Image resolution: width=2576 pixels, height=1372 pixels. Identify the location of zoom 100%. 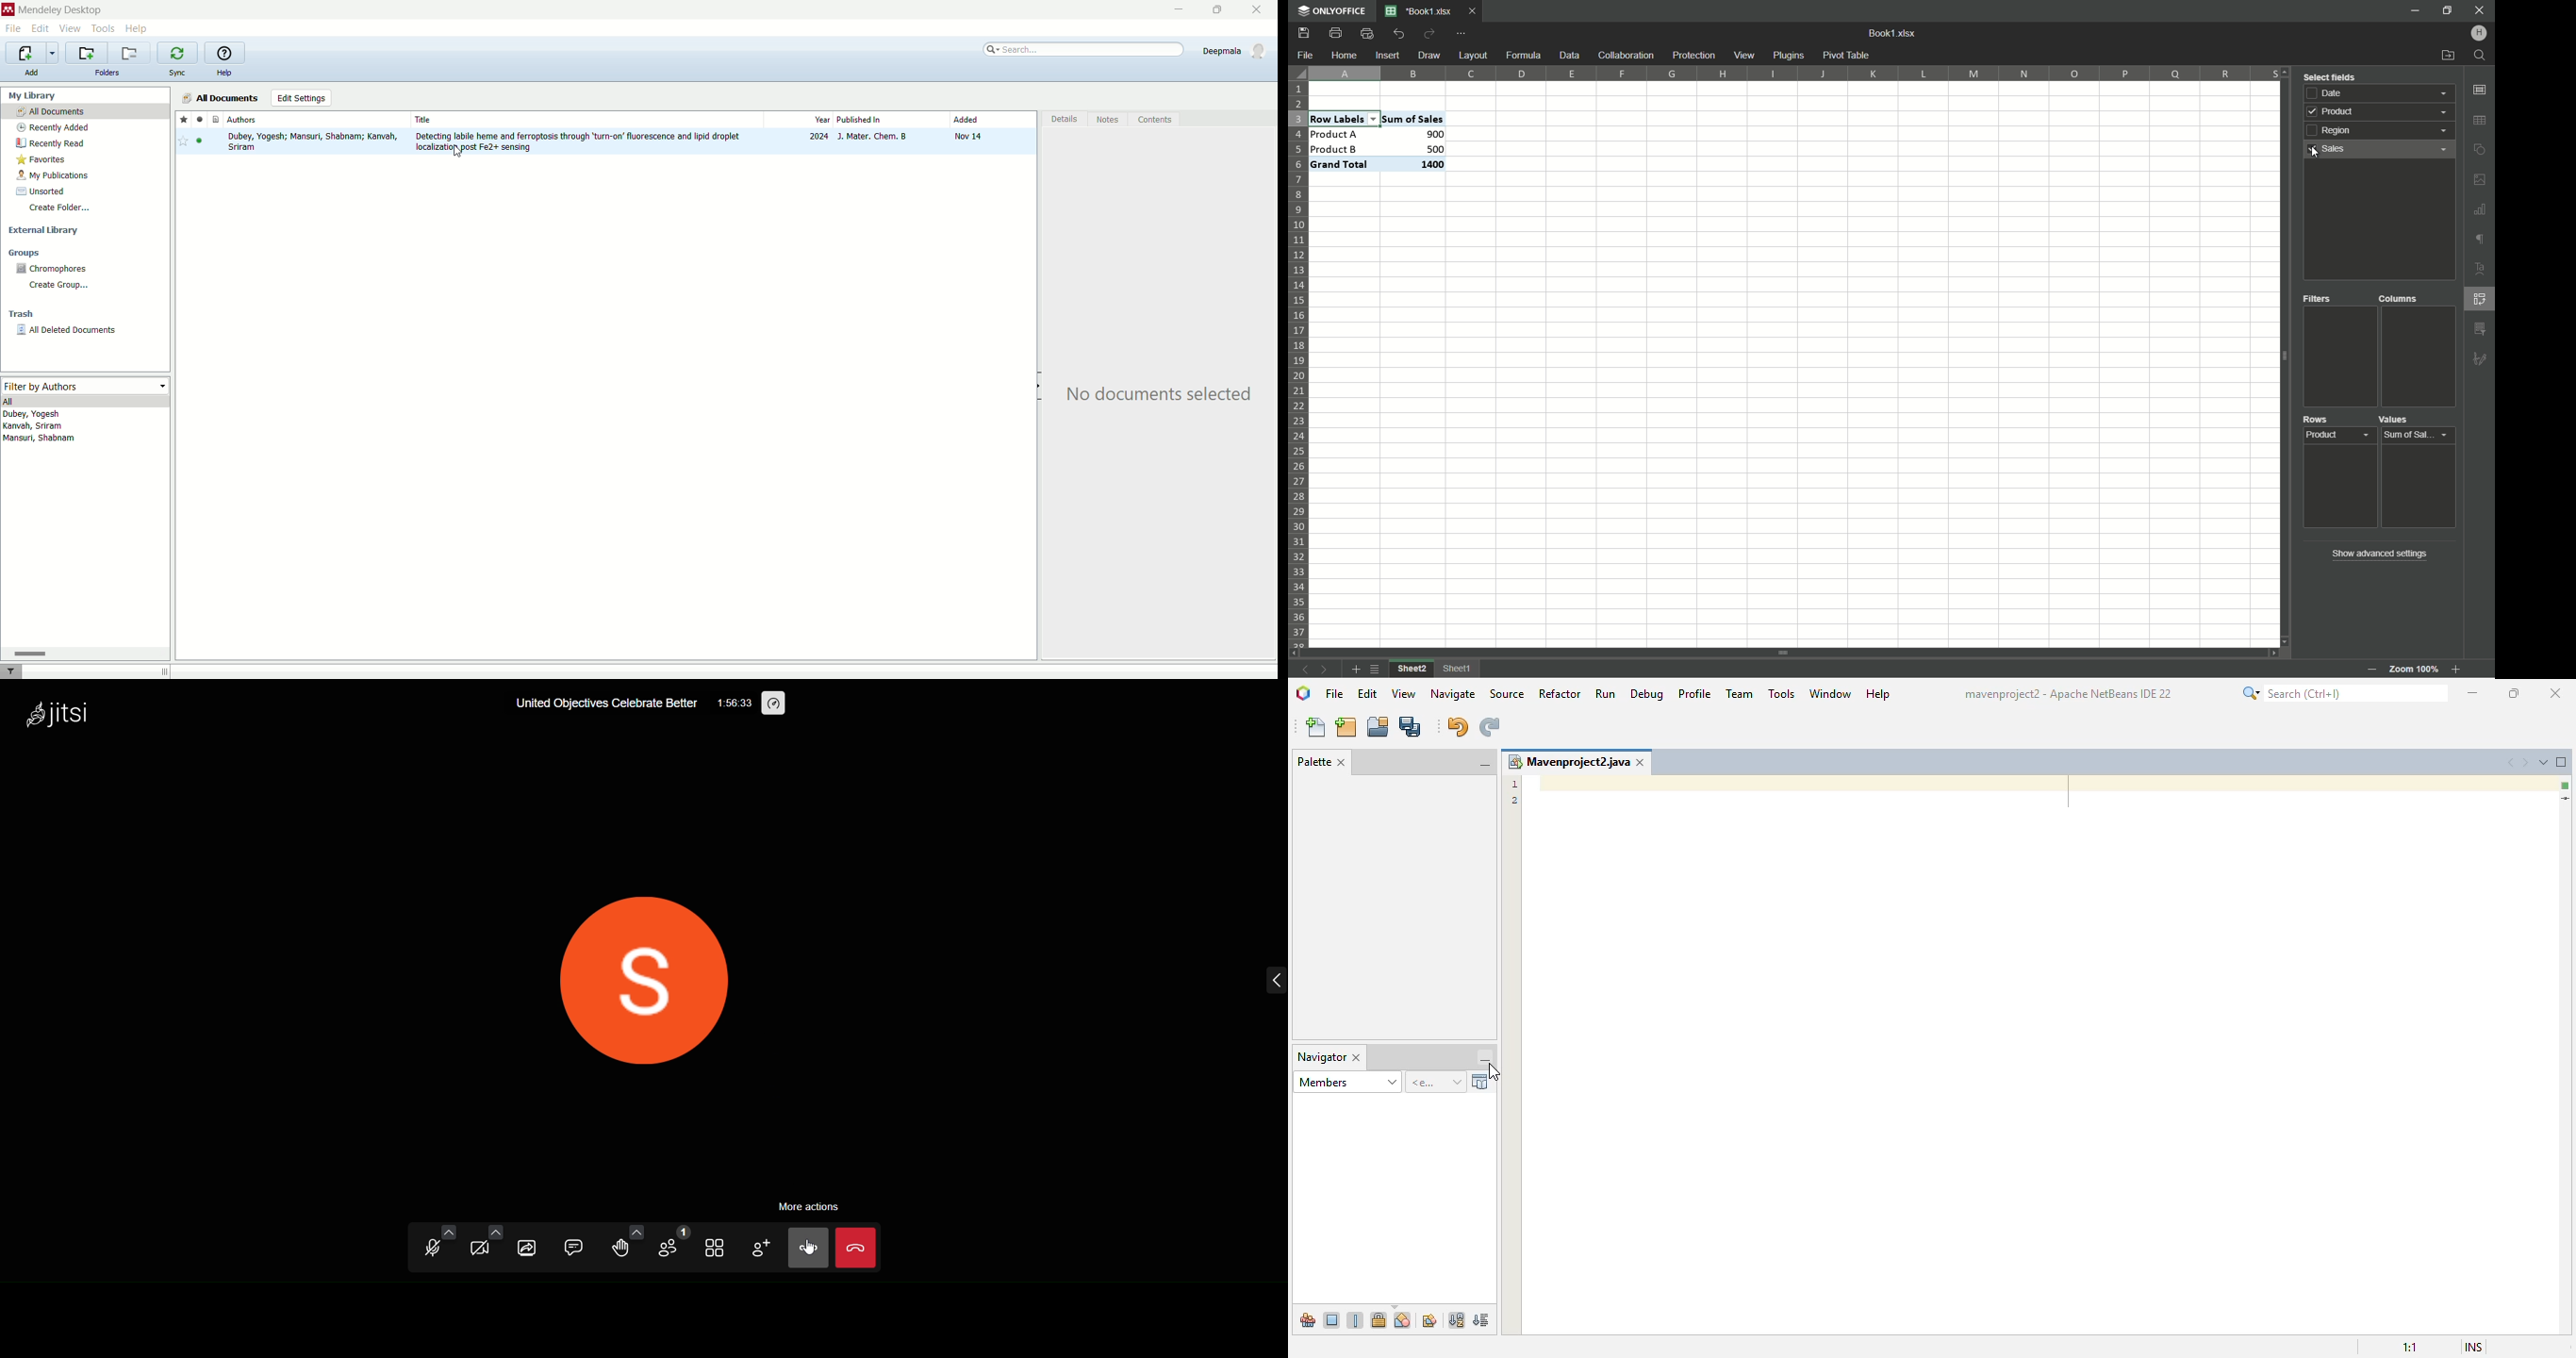
(2413, 666).